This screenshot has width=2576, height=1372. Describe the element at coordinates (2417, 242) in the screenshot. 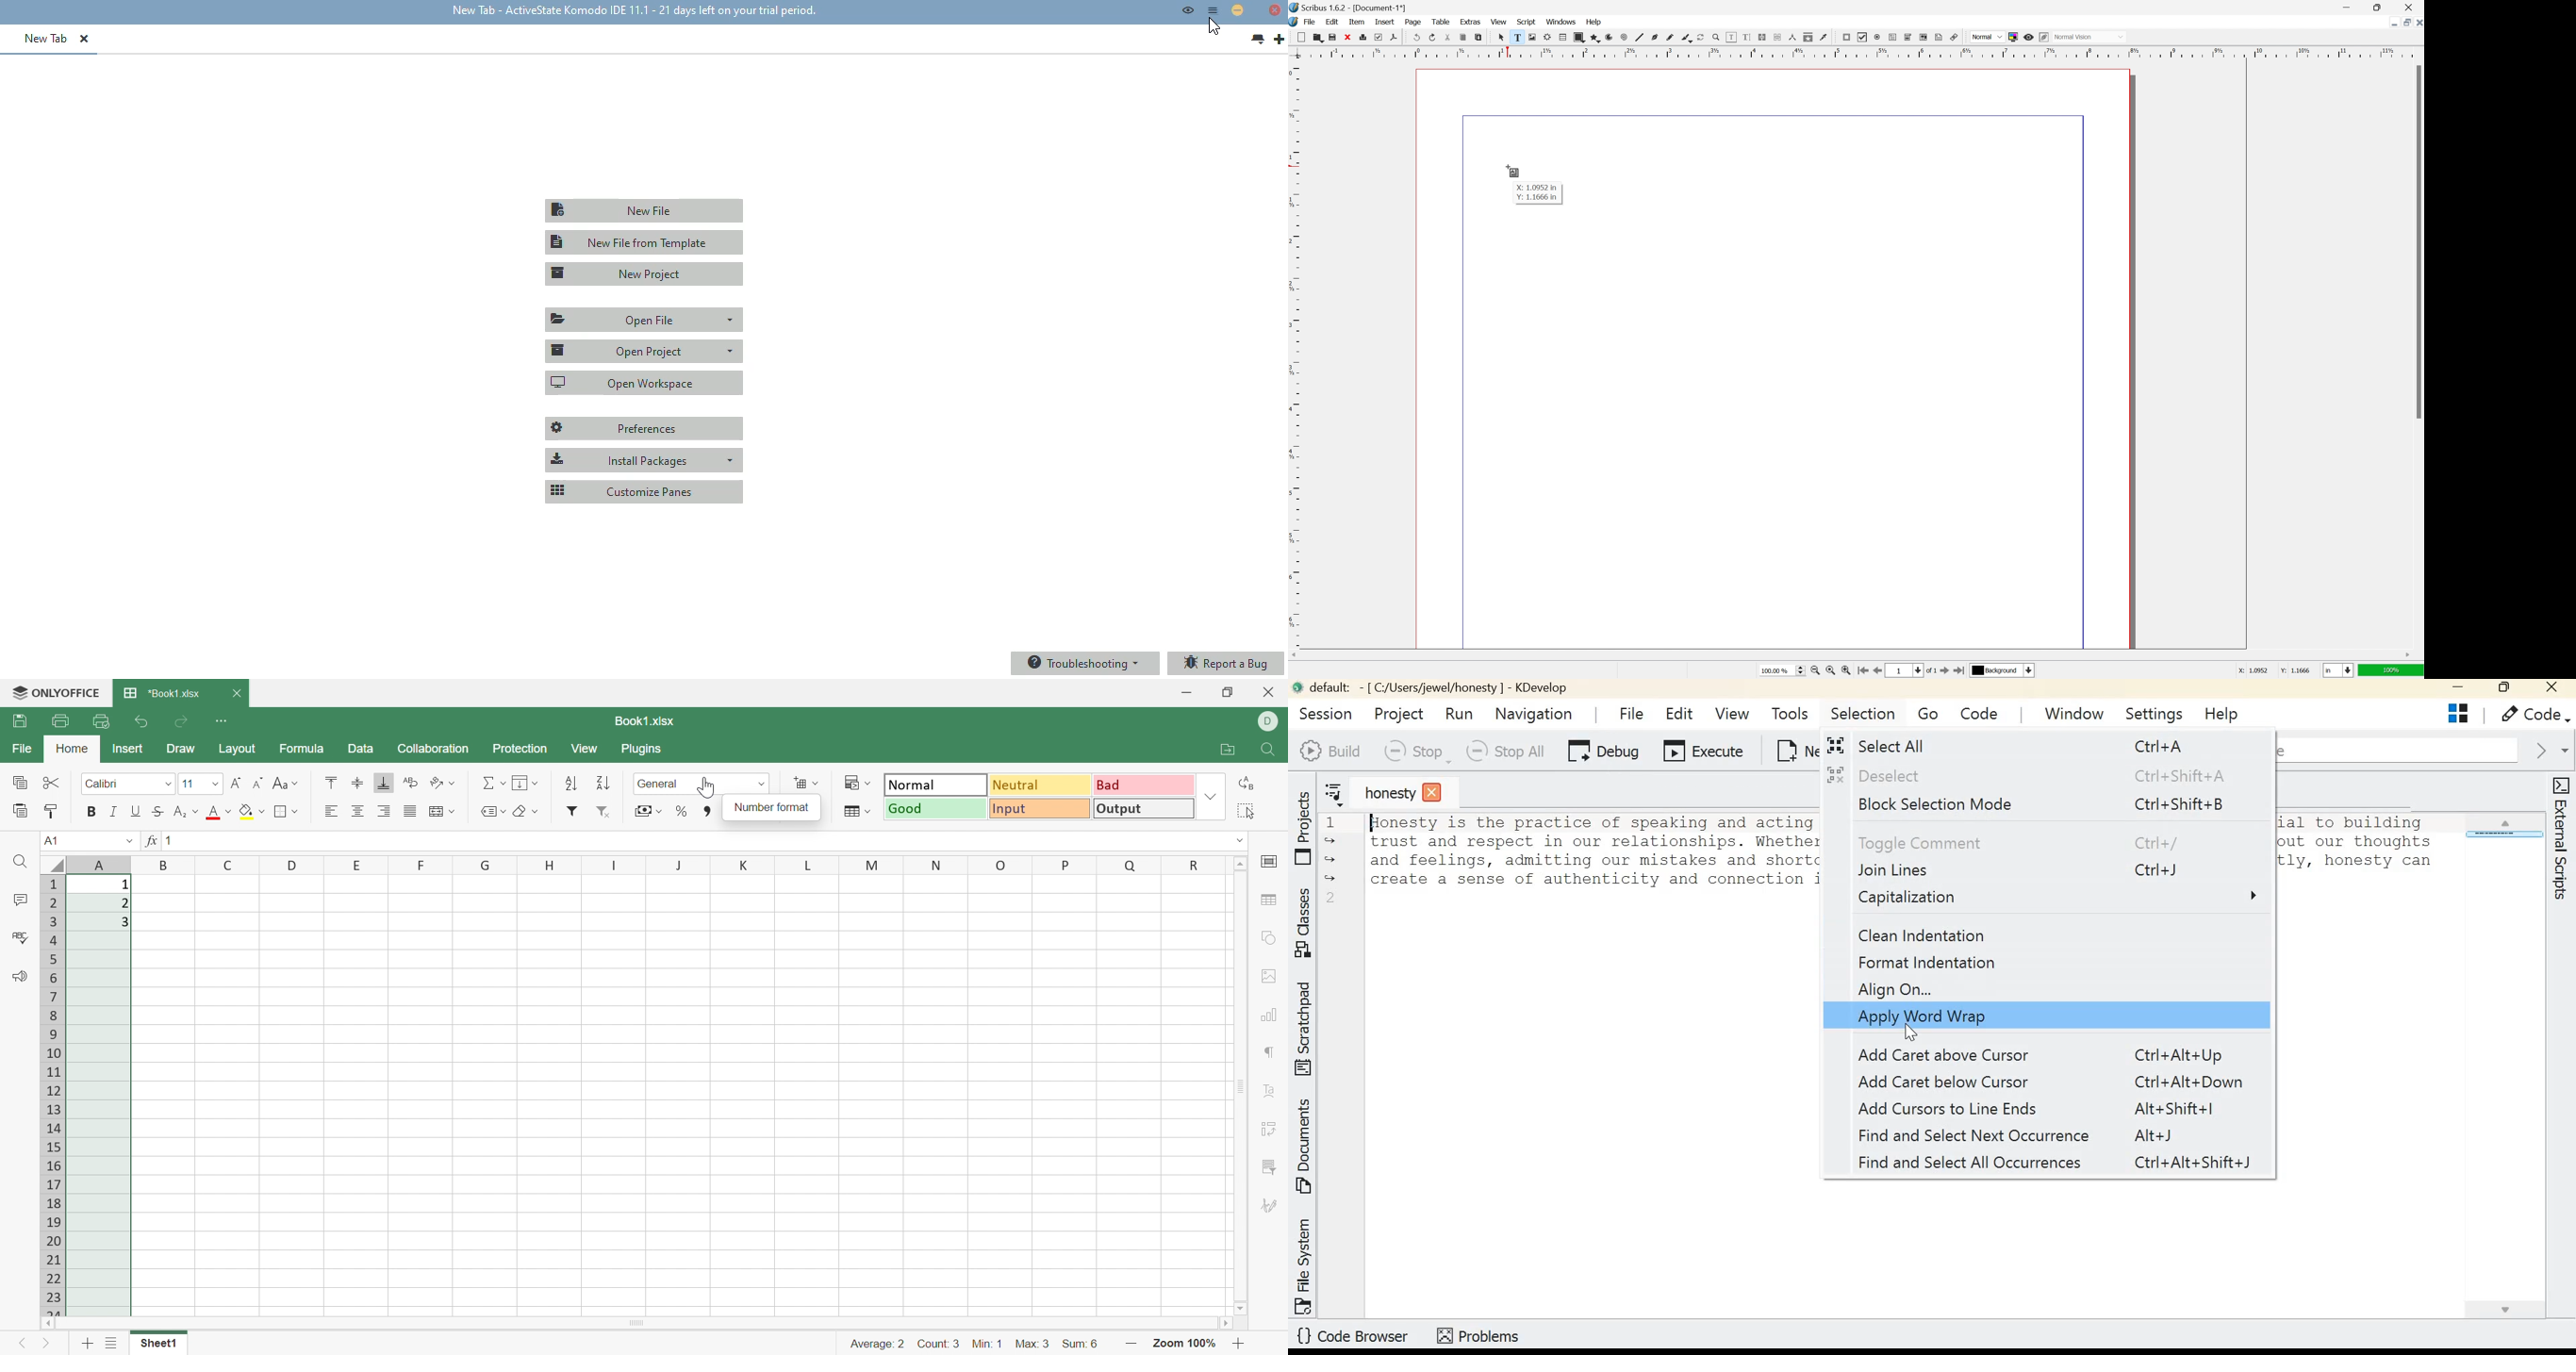

I see `scroll bar` at that location.